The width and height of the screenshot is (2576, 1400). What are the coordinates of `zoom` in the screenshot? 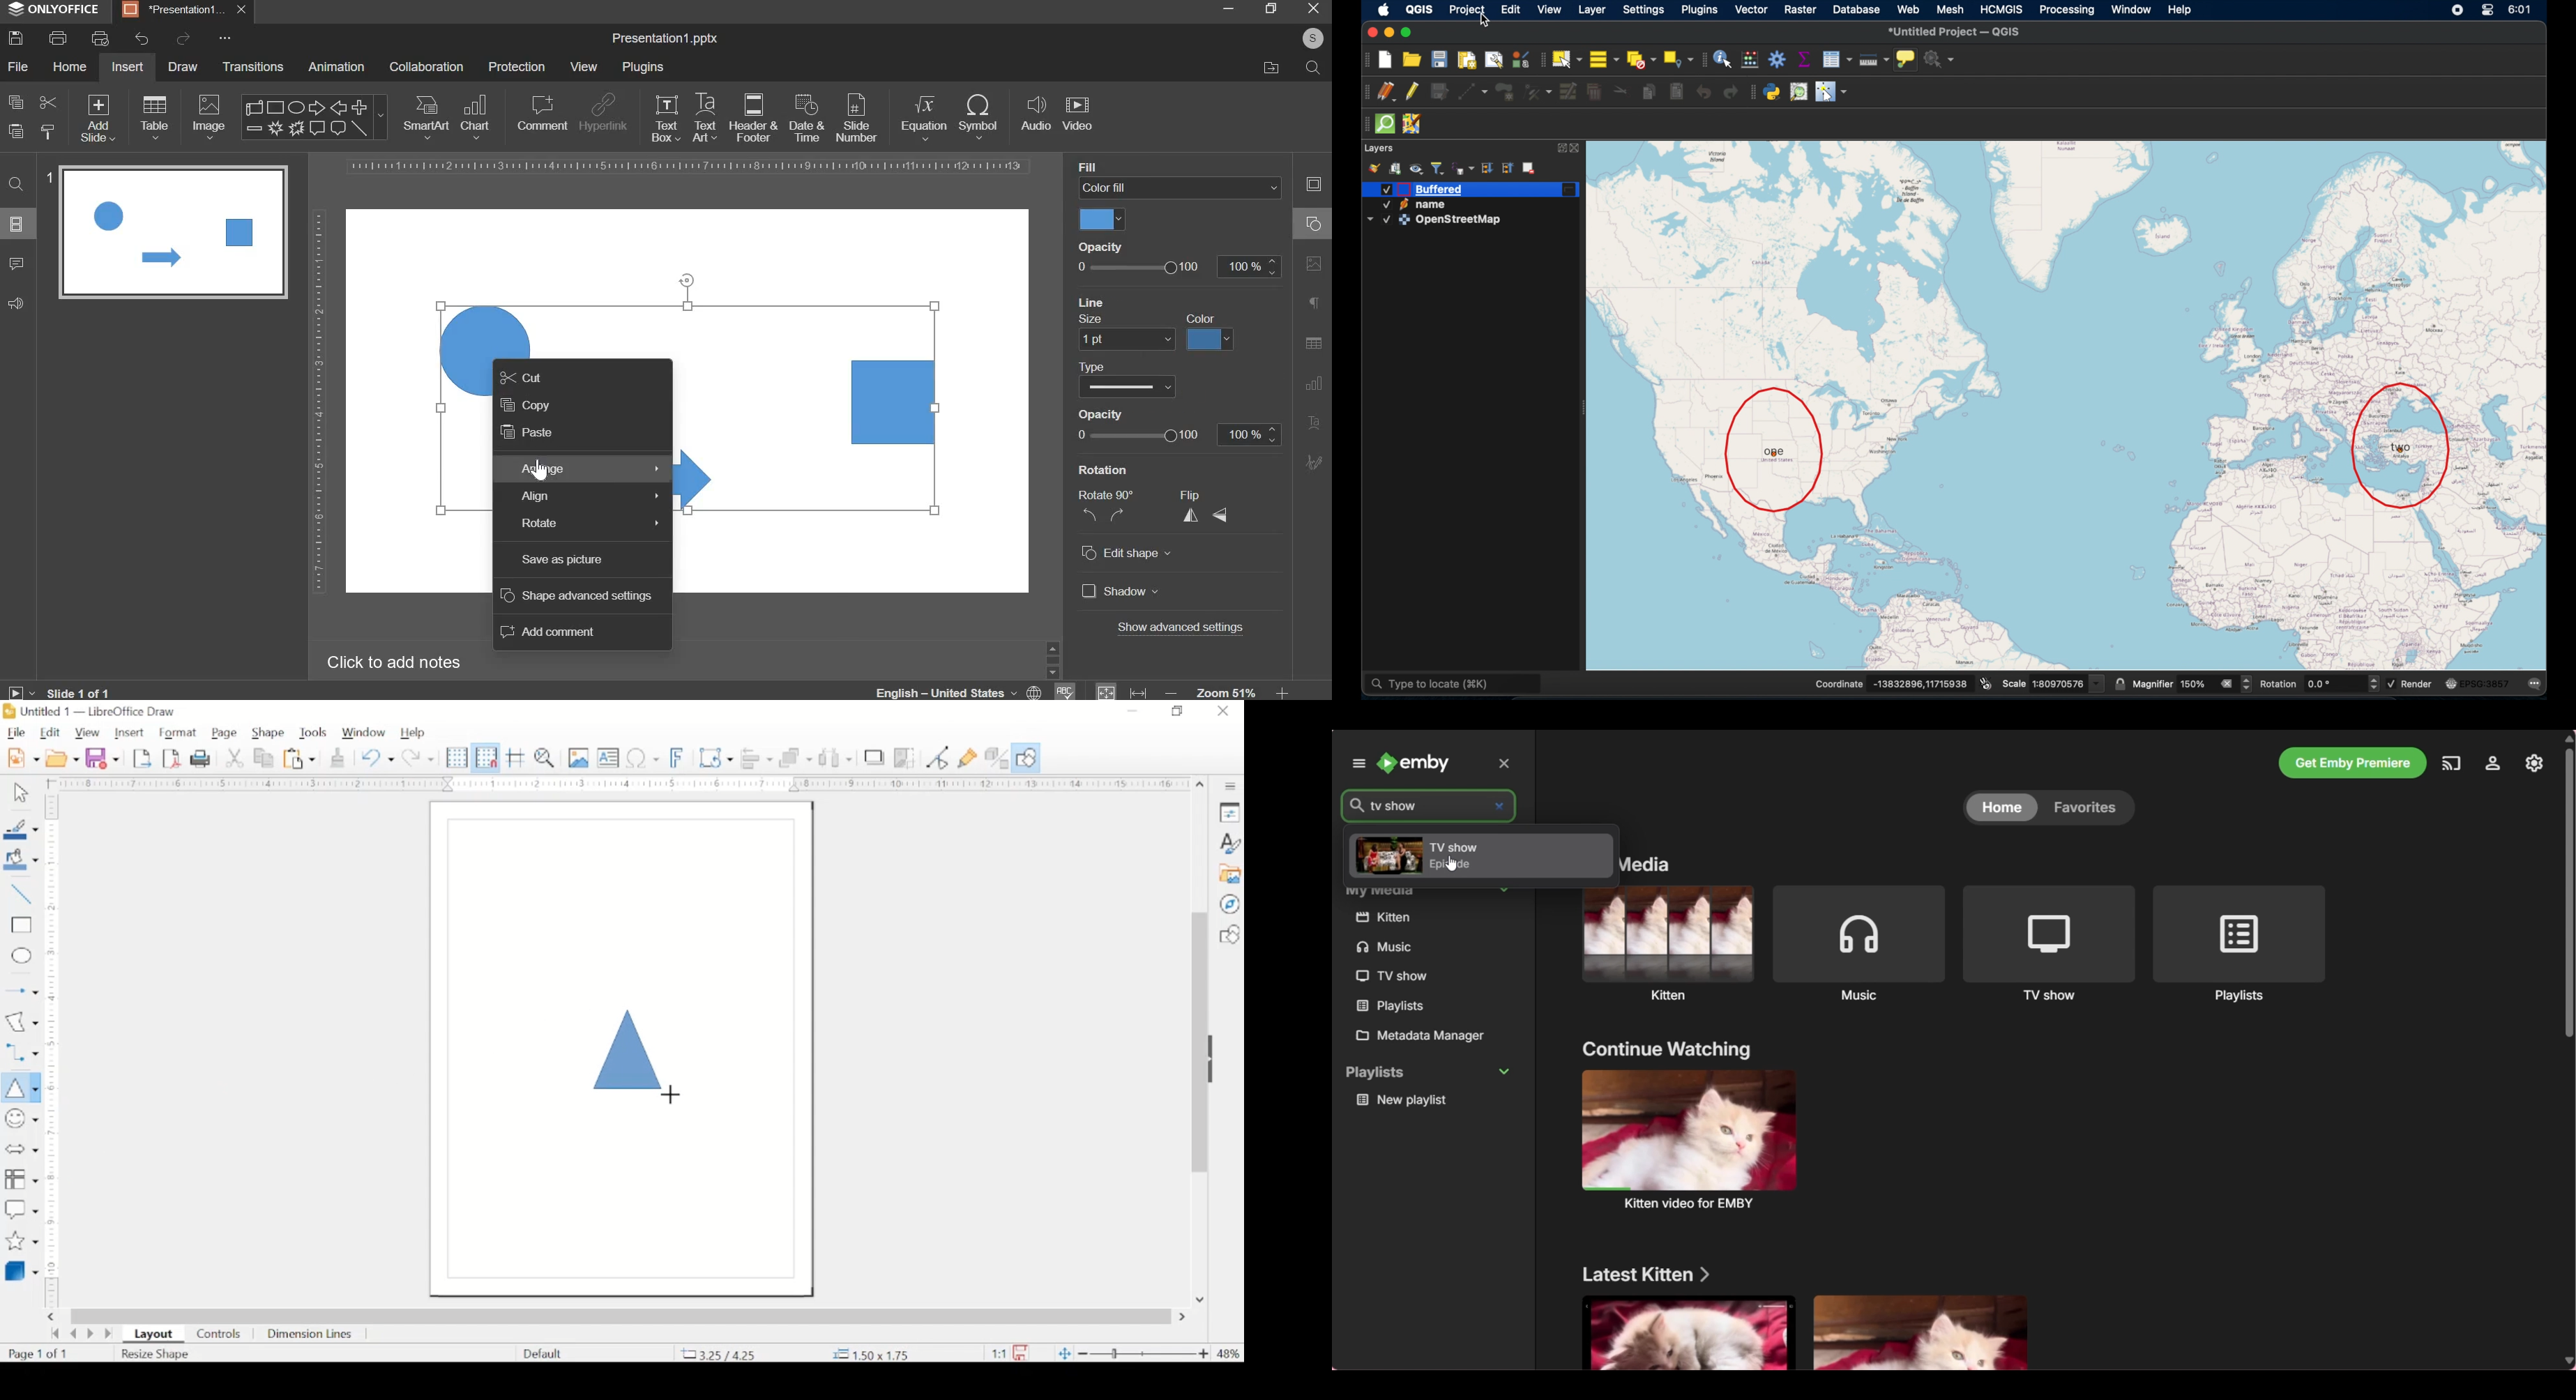 It's located at (1227, 691).